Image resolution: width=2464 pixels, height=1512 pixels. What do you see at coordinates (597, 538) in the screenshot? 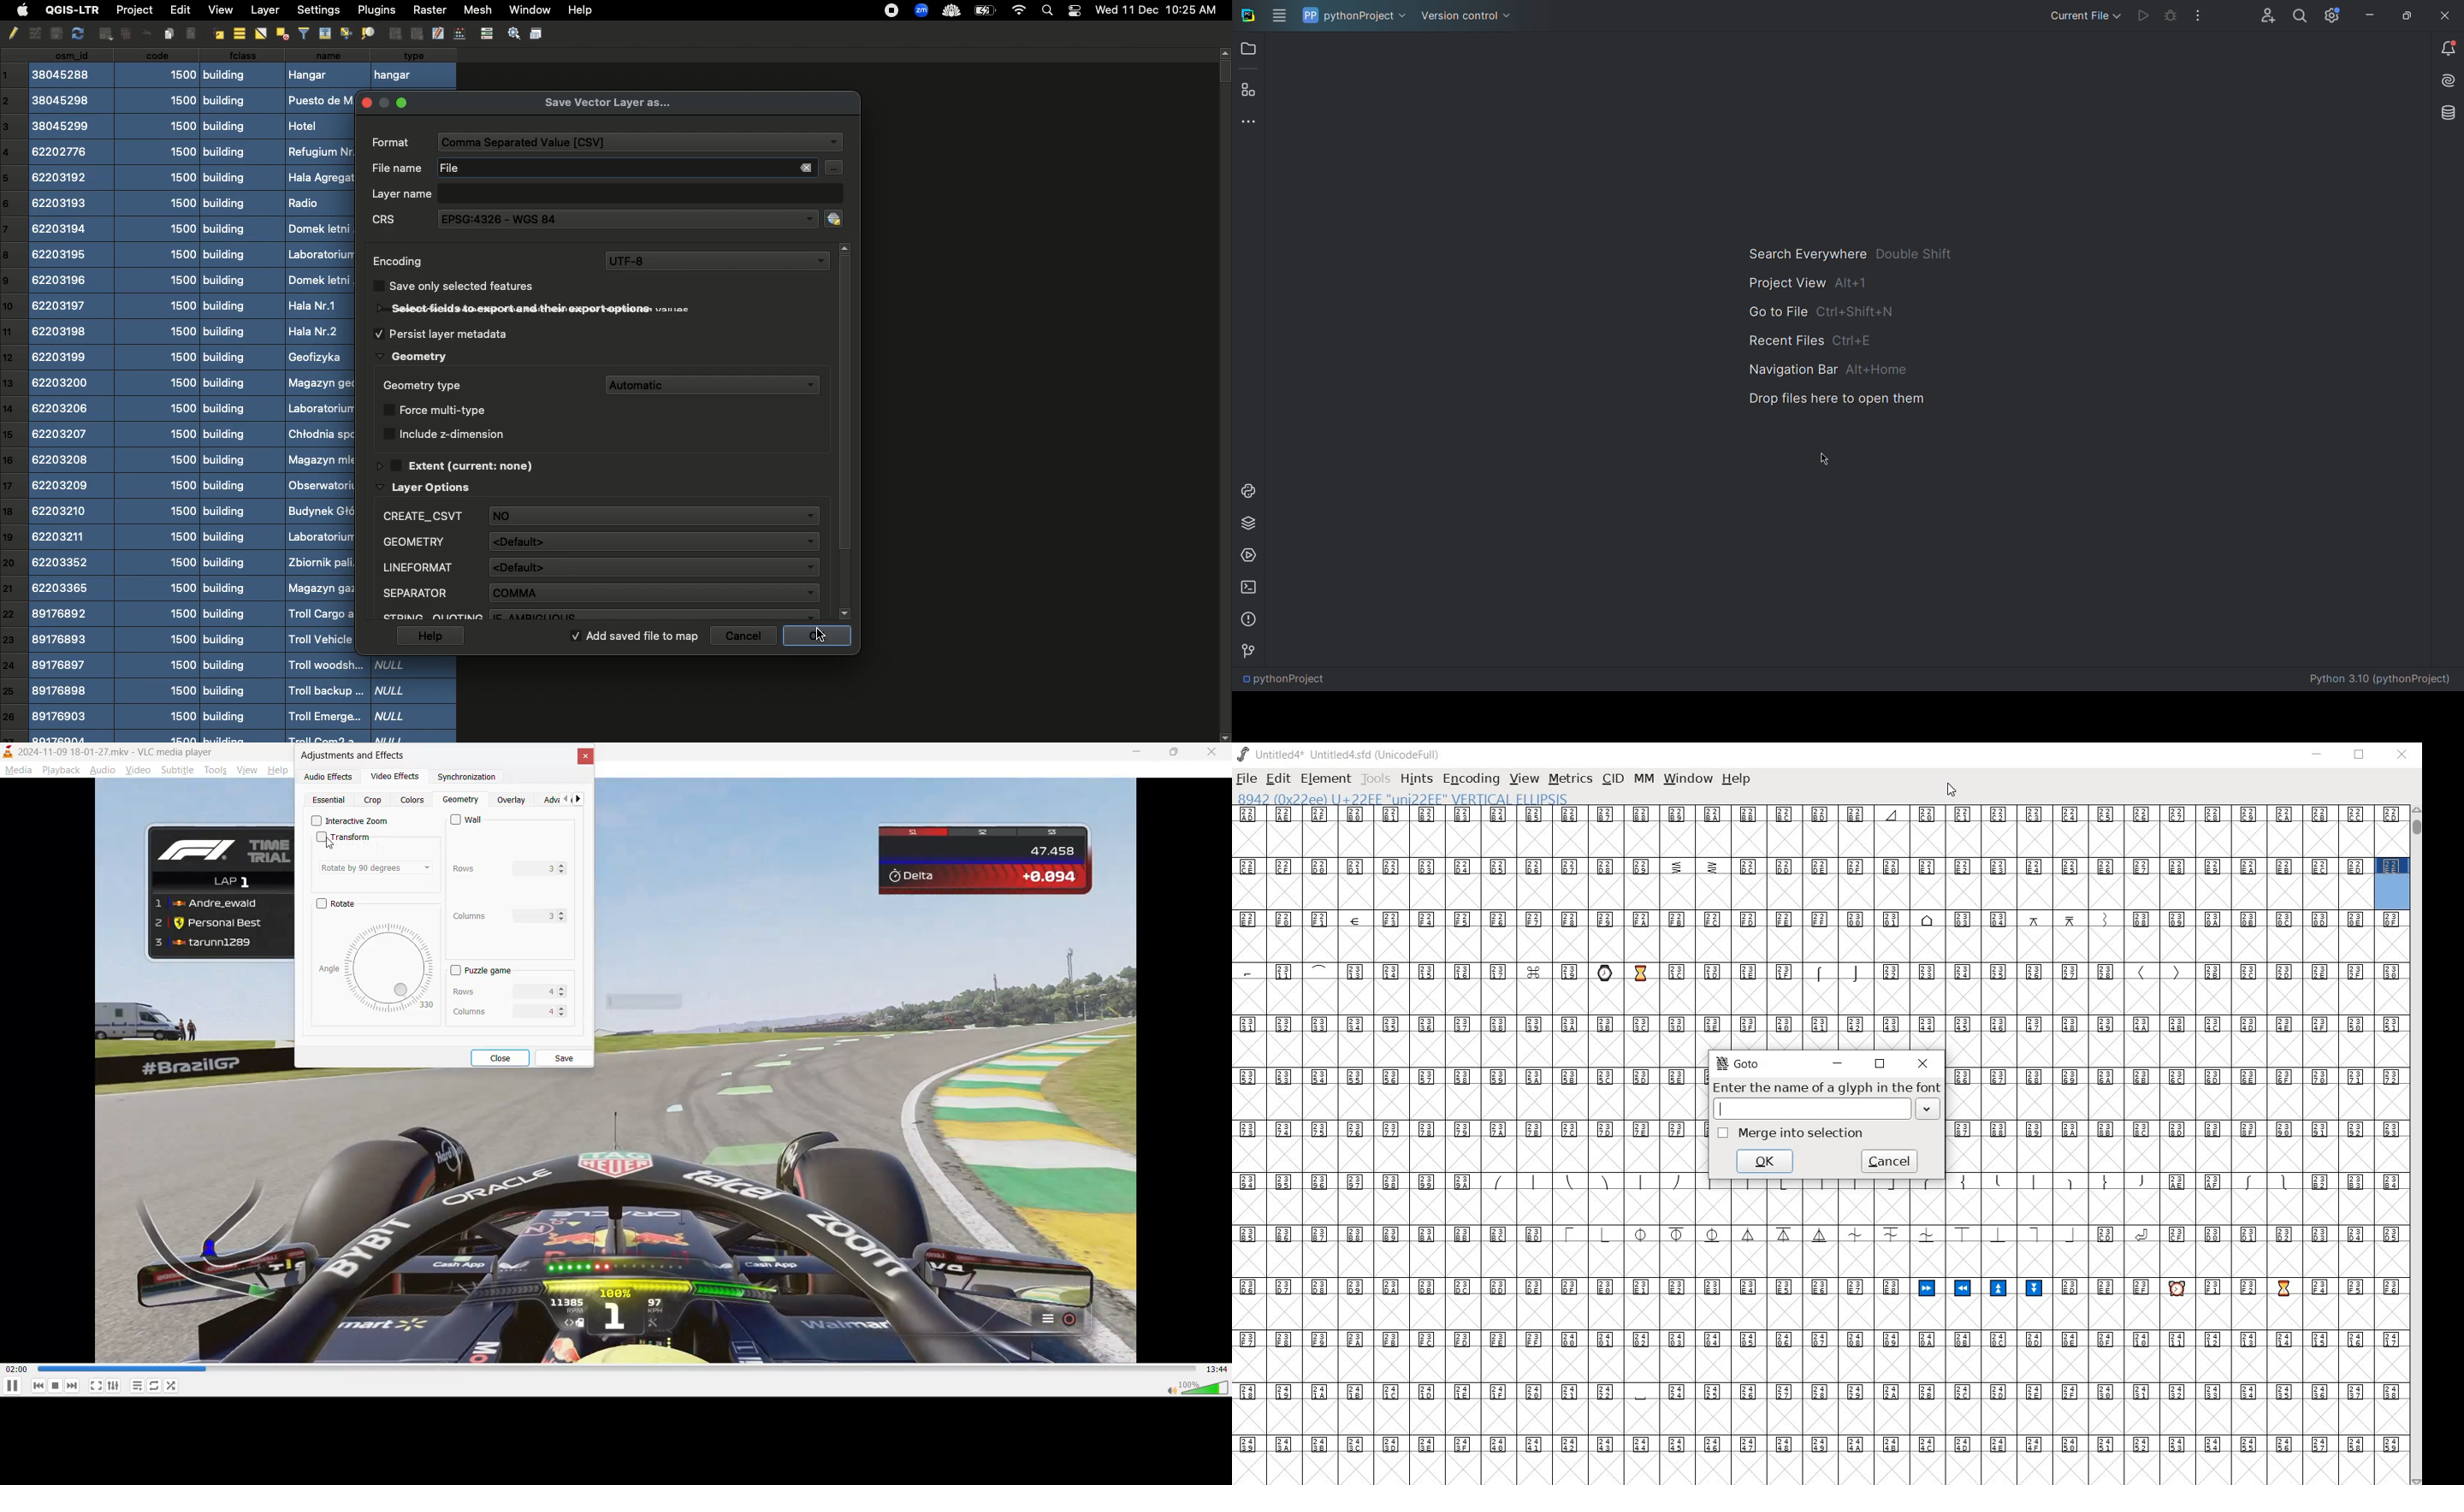
I see `FID` at bounding box center [597, 538].